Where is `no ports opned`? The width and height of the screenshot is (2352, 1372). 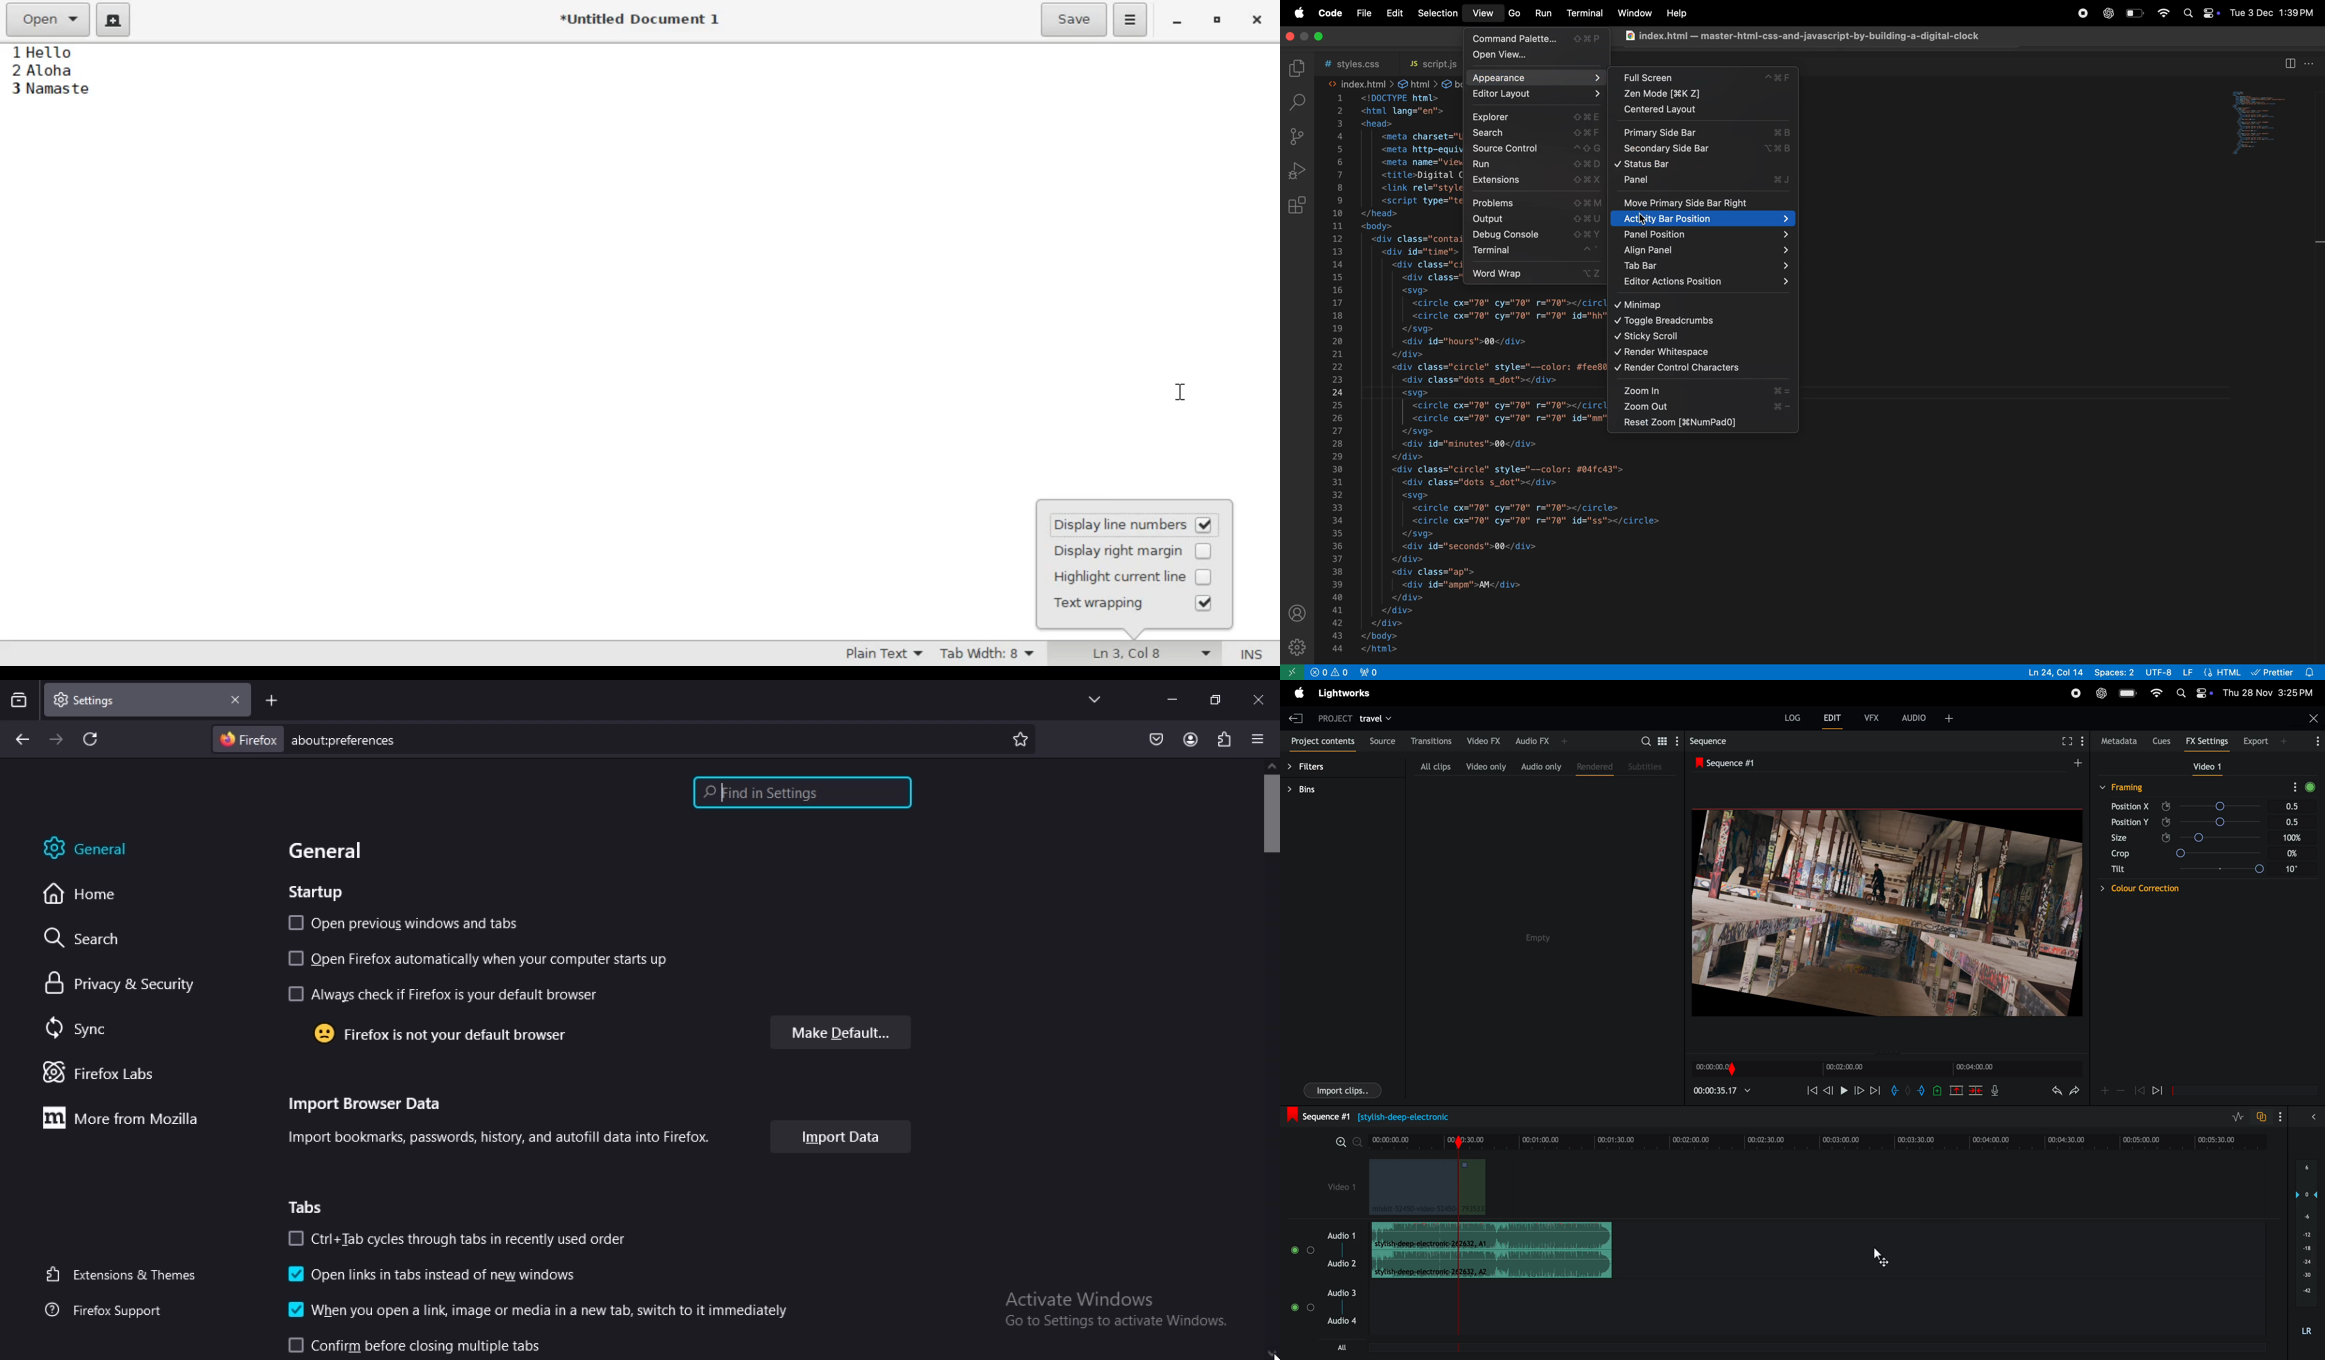 no ports opned is located at coordinates (1357, 672).